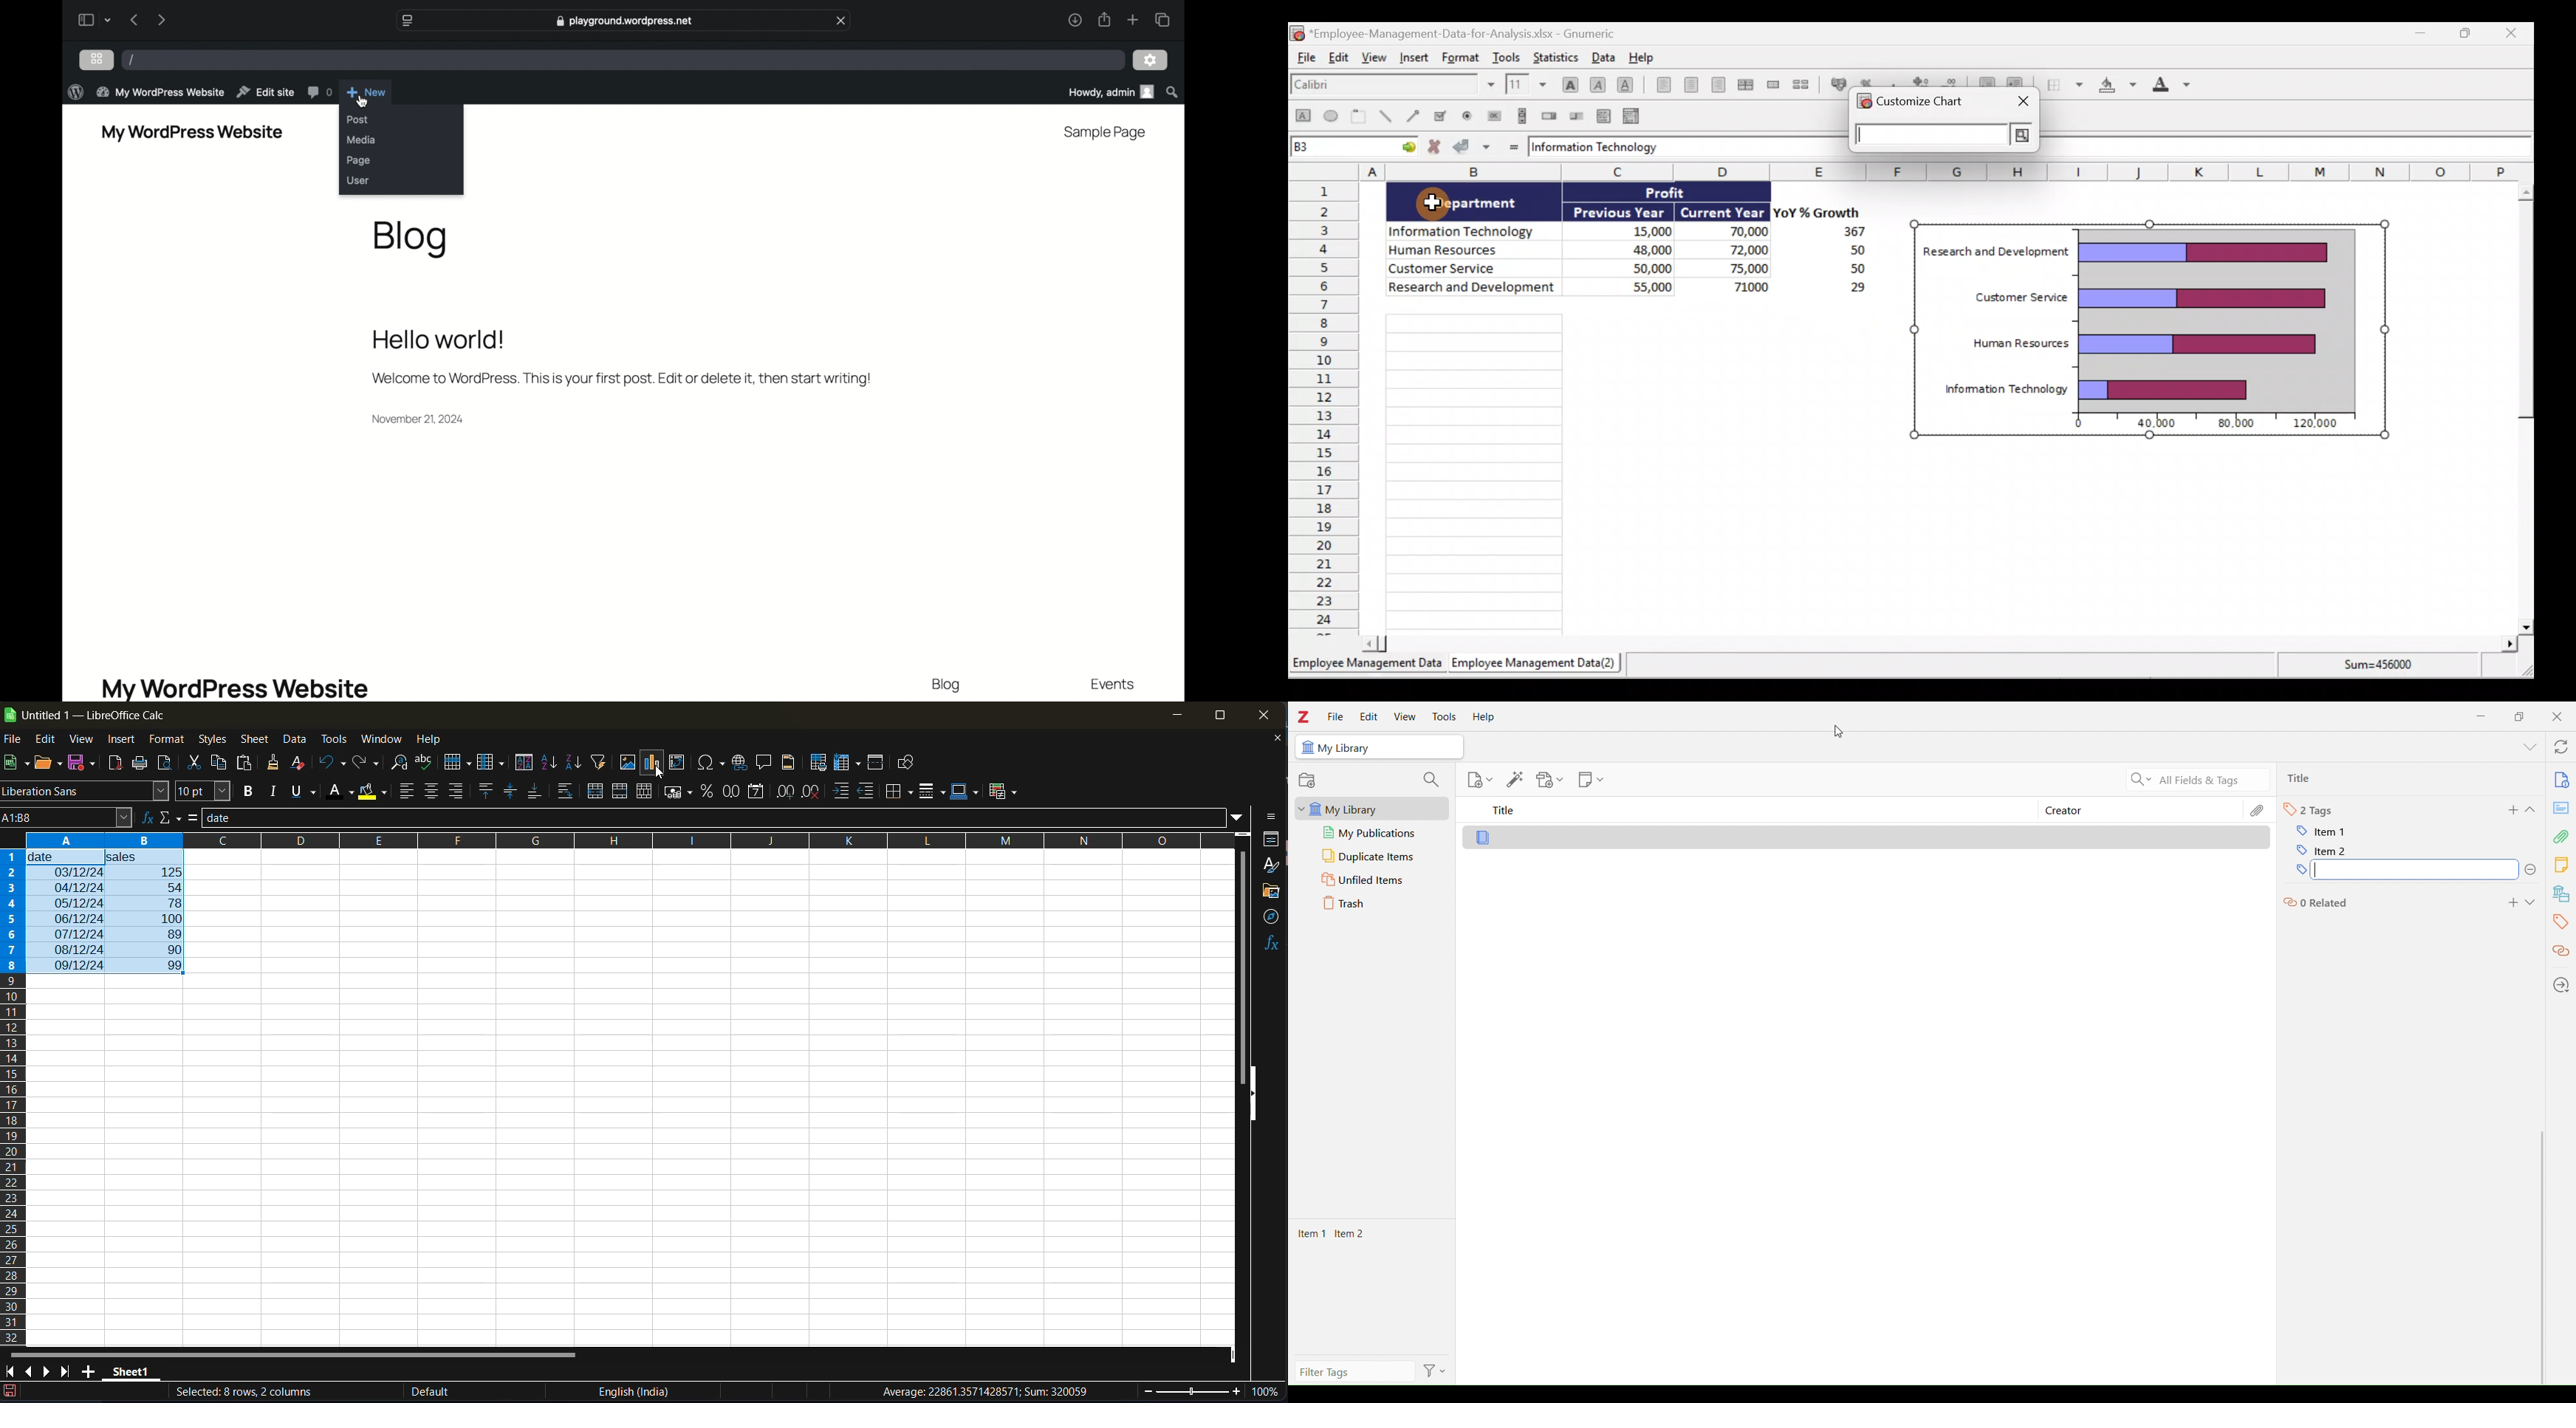 This screenshot has width=2576, height=1428. Describe the element at coordinates (235, 688) in the screenshot. I see `my wordpress website` at that location.